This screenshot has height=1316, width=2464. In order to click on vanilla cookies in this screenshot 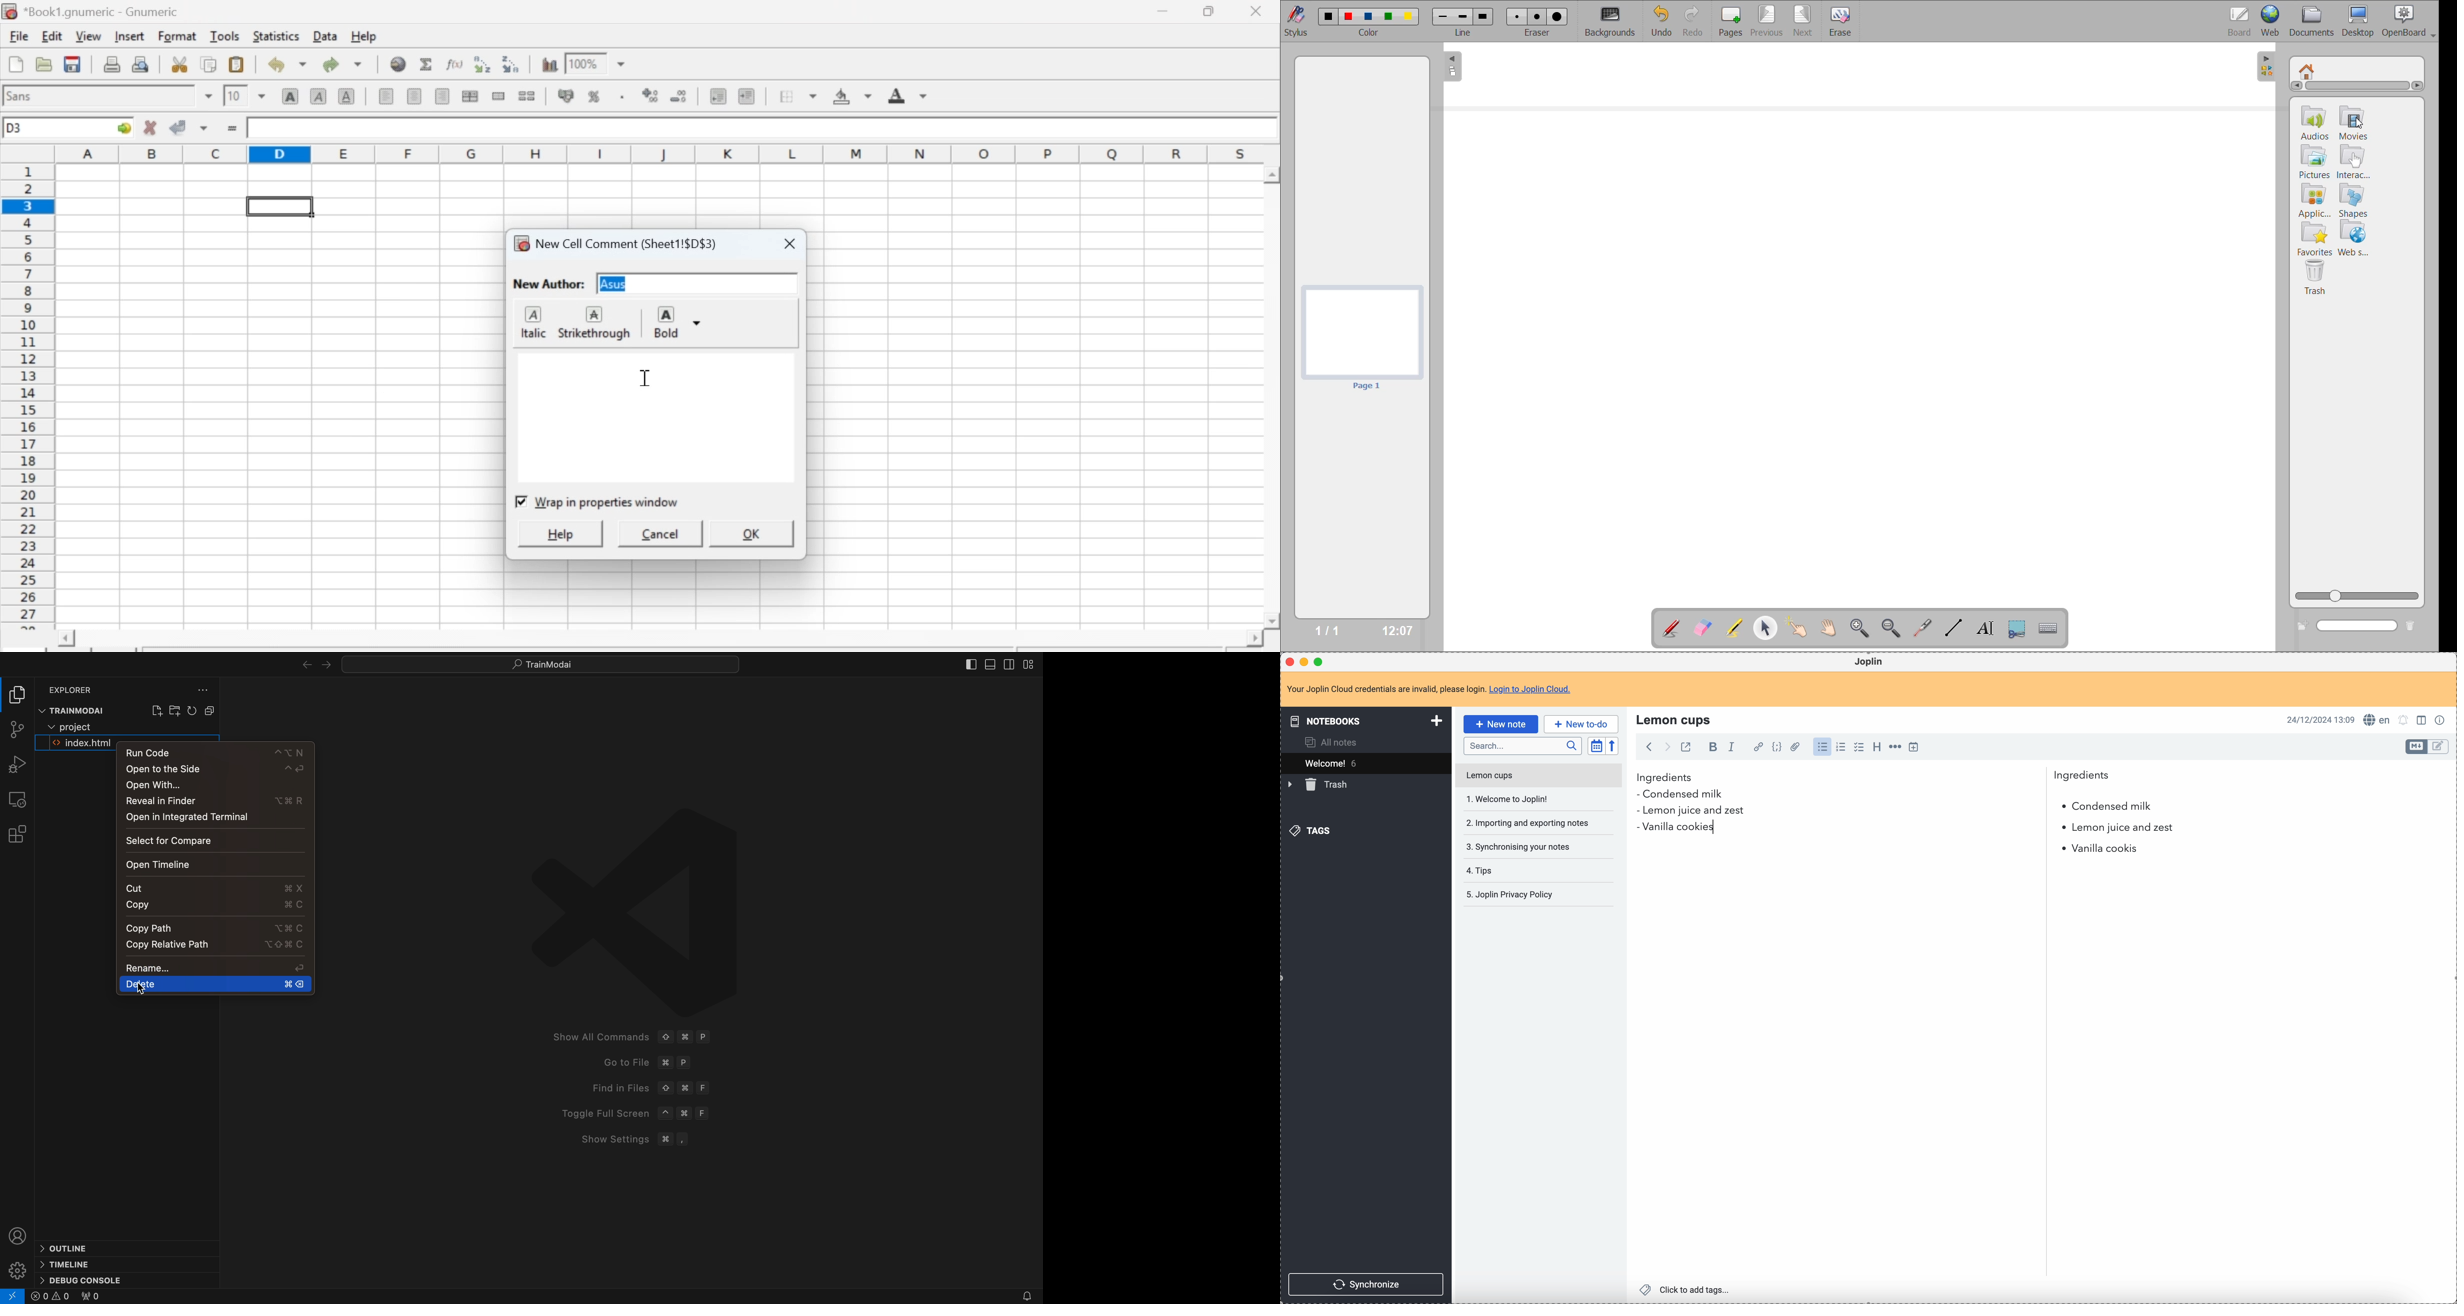, I will do `click(1676, 828)`.